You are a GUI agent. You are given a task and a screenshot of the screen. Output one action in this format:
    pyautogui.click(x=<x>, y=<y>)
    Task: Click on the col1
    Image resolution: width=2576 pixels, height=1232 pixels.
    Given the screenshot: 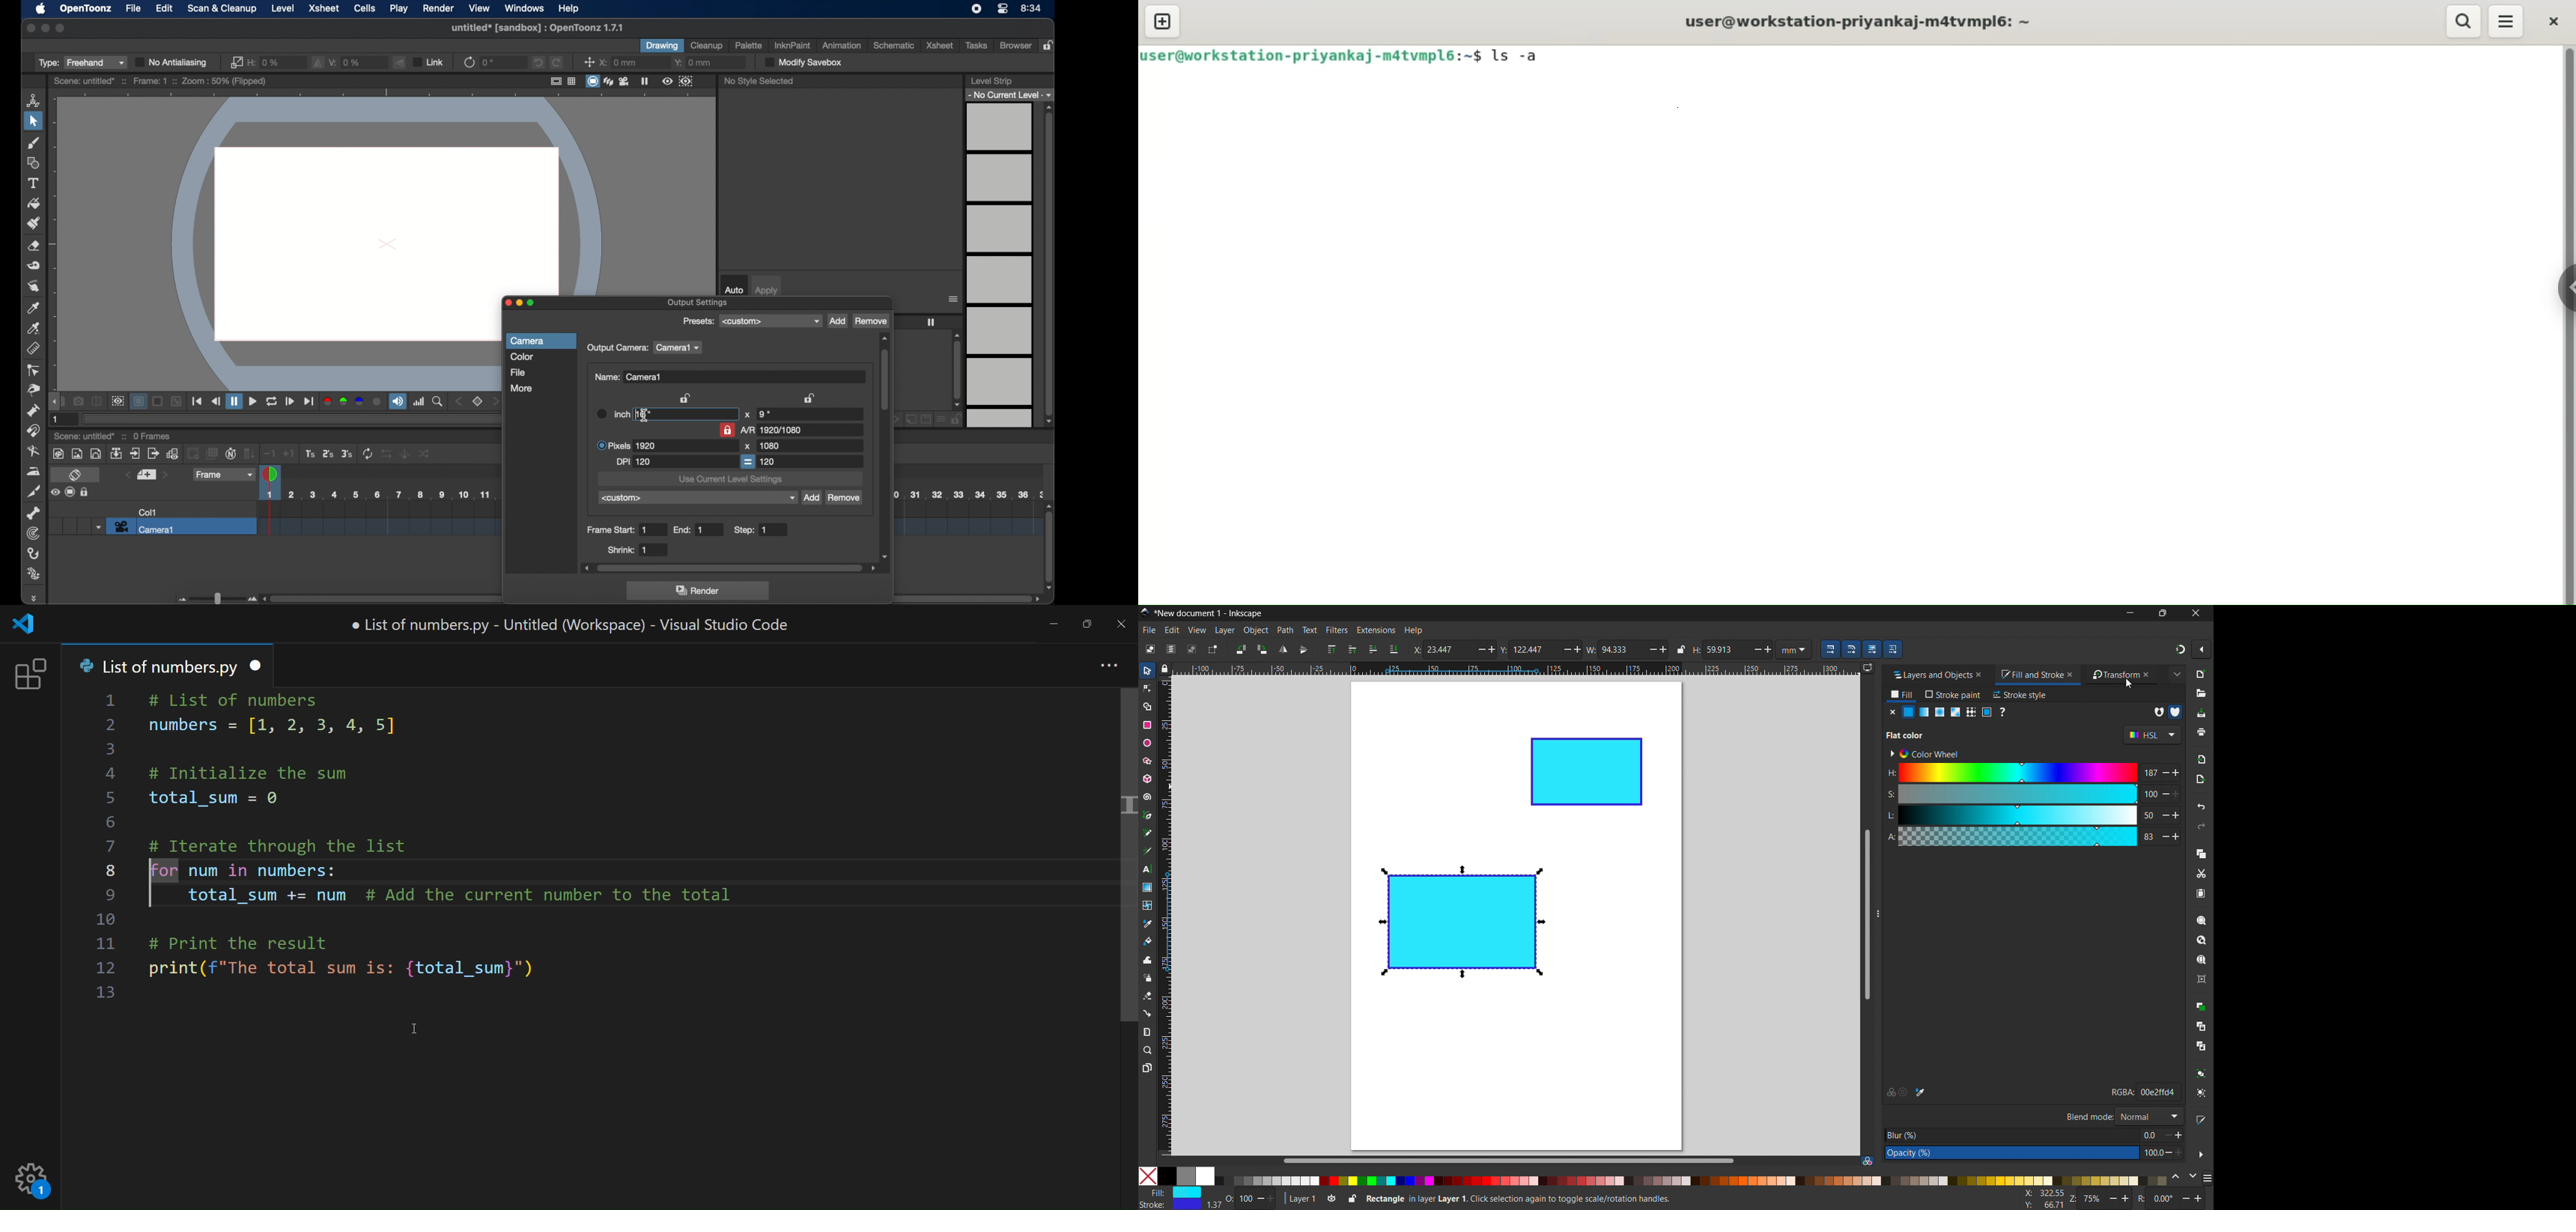 What is the action you would take?
    pyautogui.click(x=148, y=512)
    